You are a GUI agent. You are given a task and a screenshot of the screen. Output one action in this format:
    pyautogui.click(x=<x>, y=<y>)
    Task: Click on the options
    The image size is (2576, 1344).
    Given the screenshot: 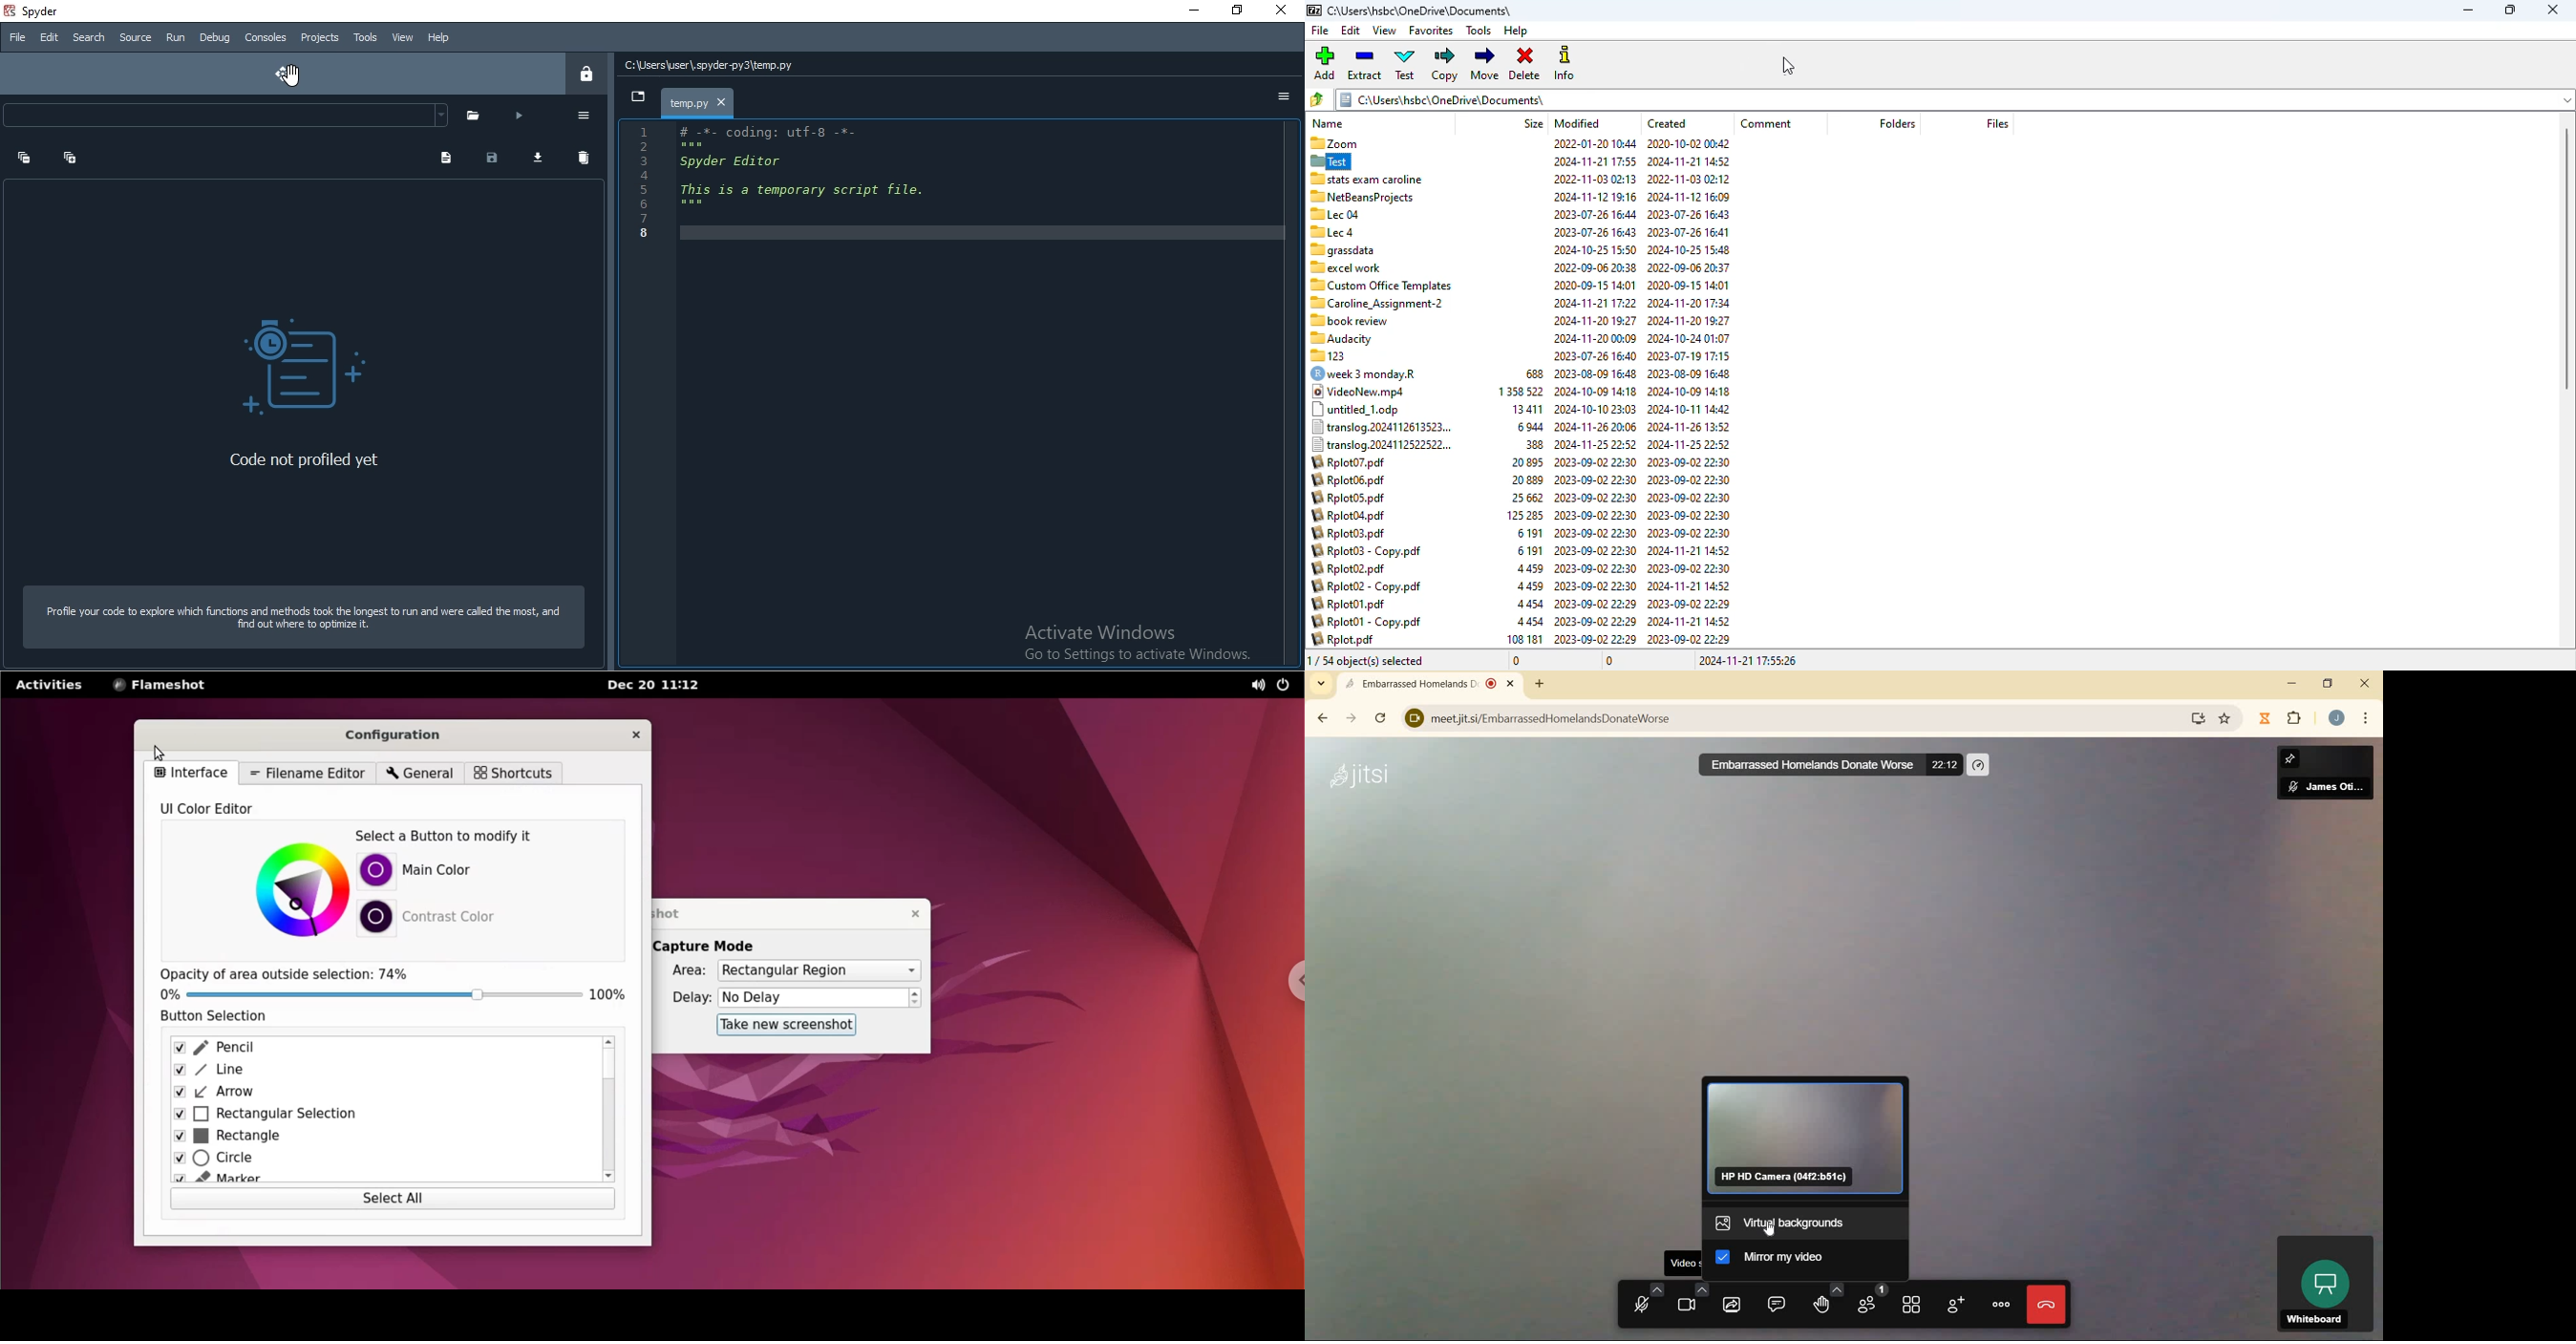 What is the action you would take?
    pyautogui.click(x=587, y=117)
    